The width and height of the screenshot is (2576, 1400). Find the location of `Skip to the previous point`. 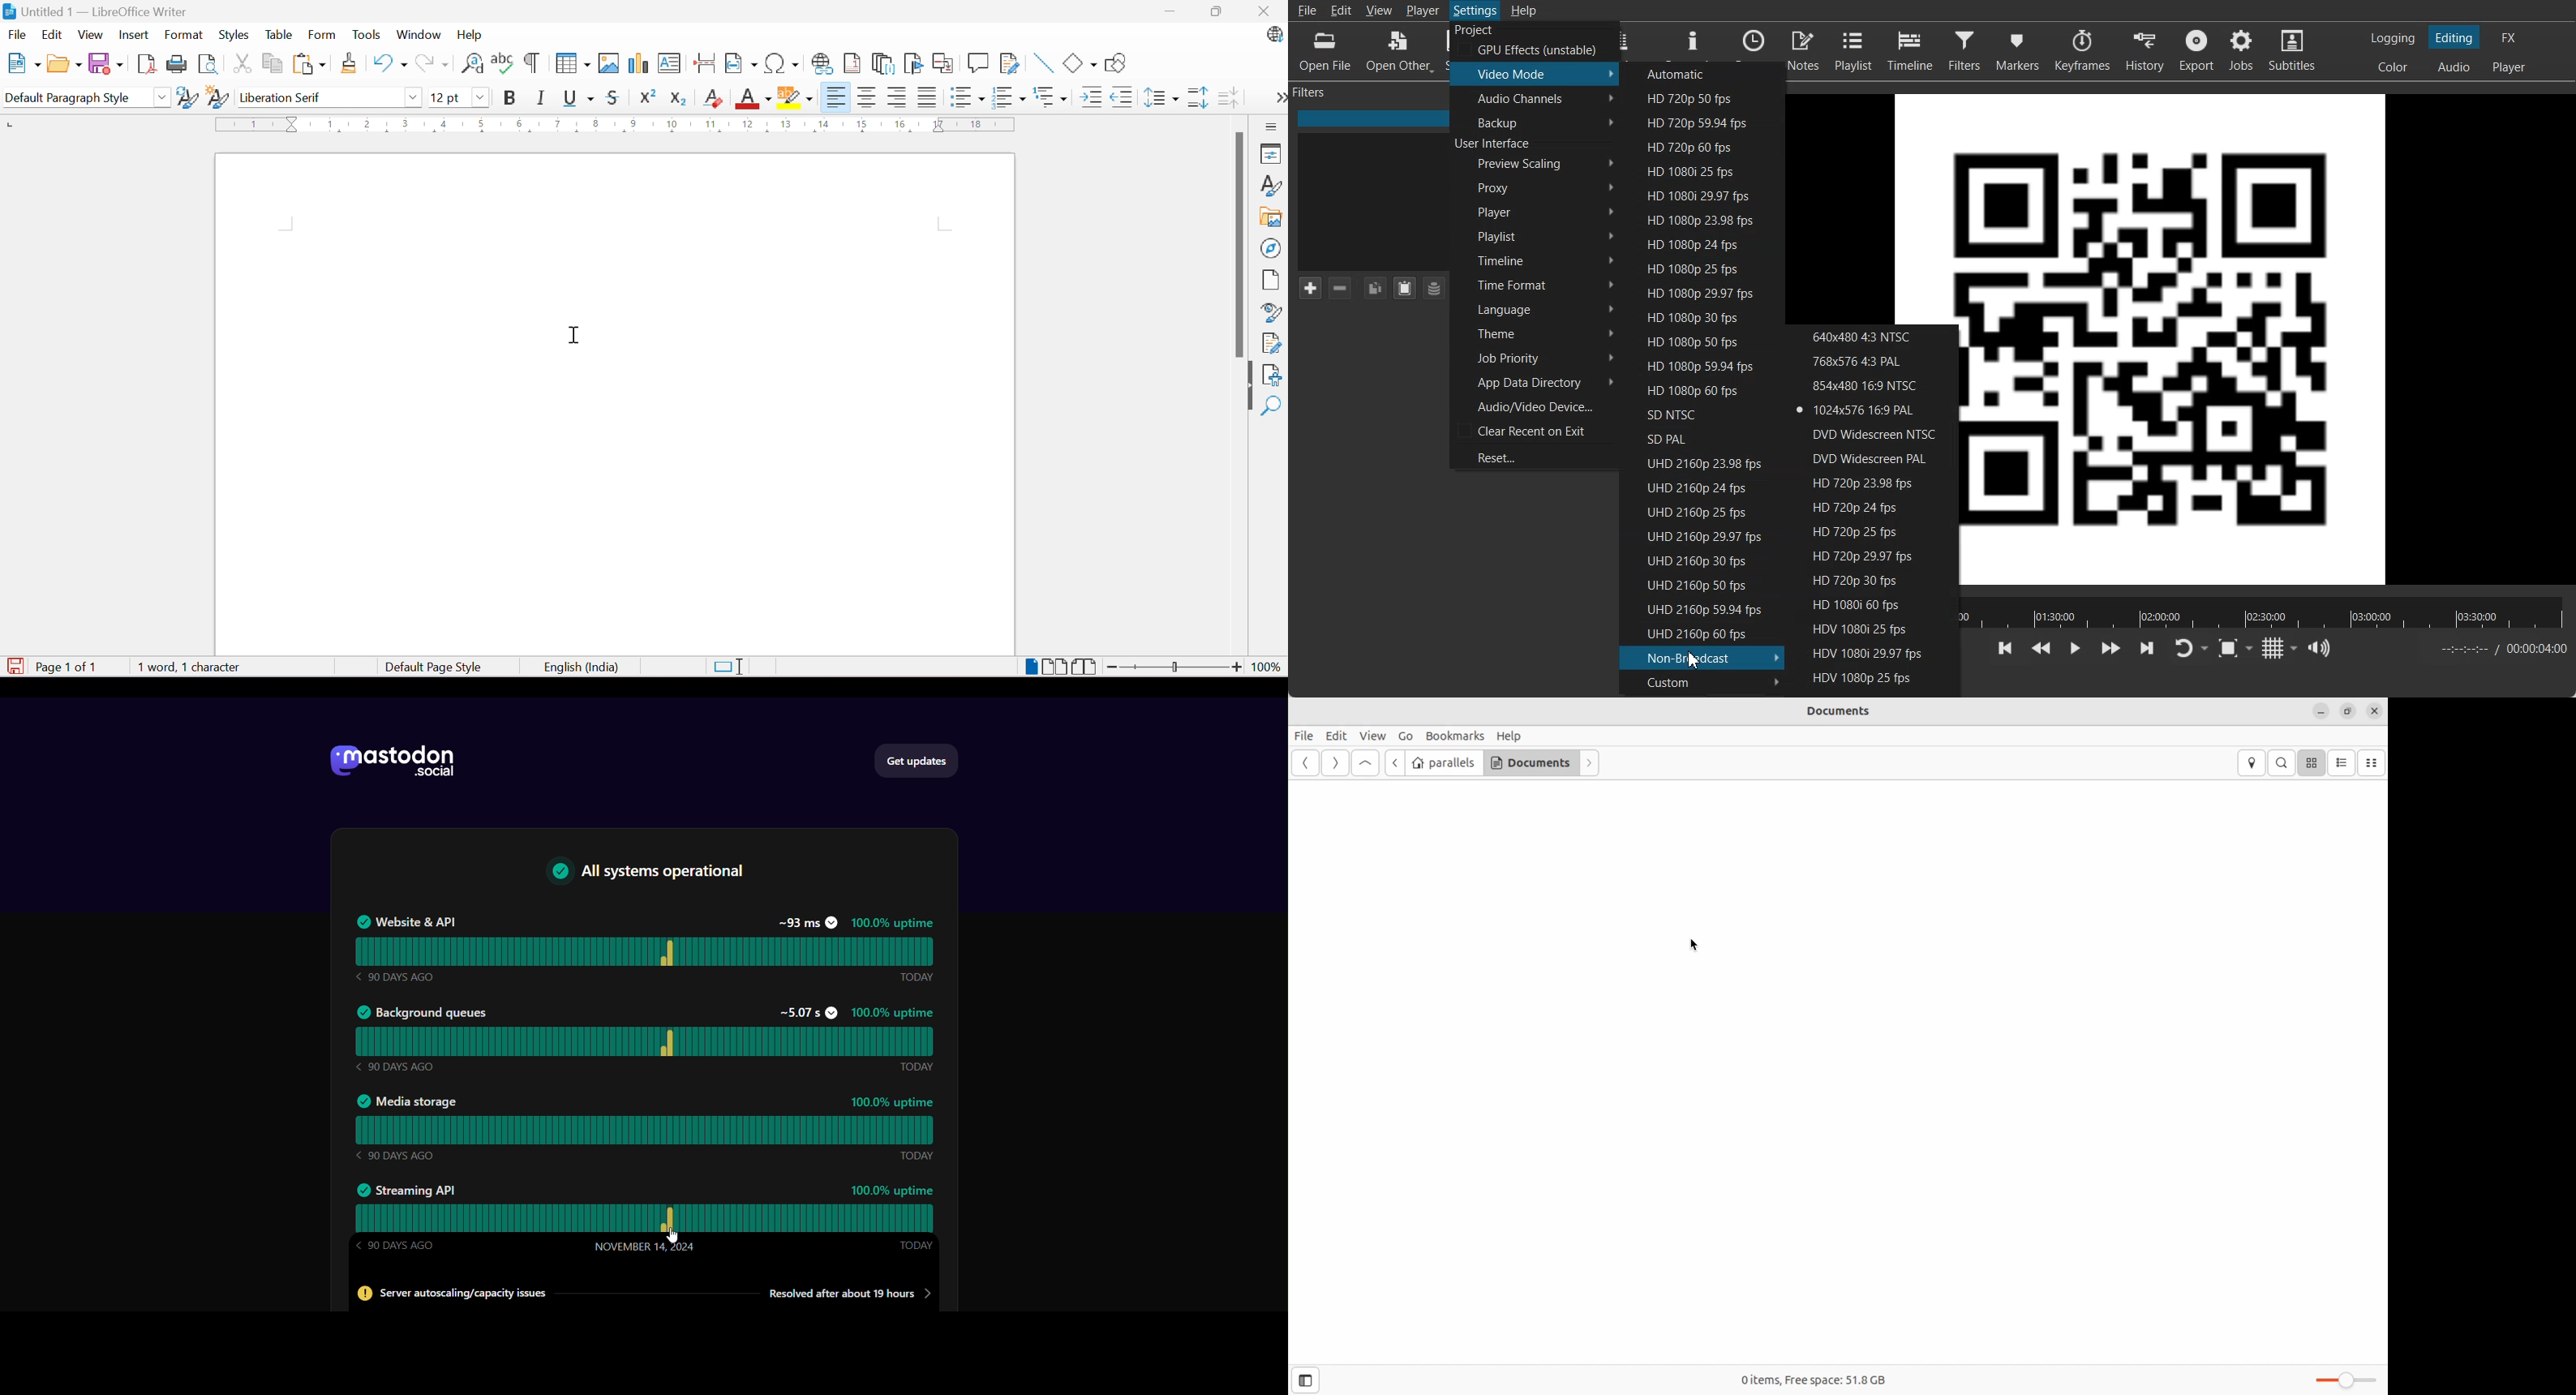

Skip to the previous point is located at coordinates (2006, 648).